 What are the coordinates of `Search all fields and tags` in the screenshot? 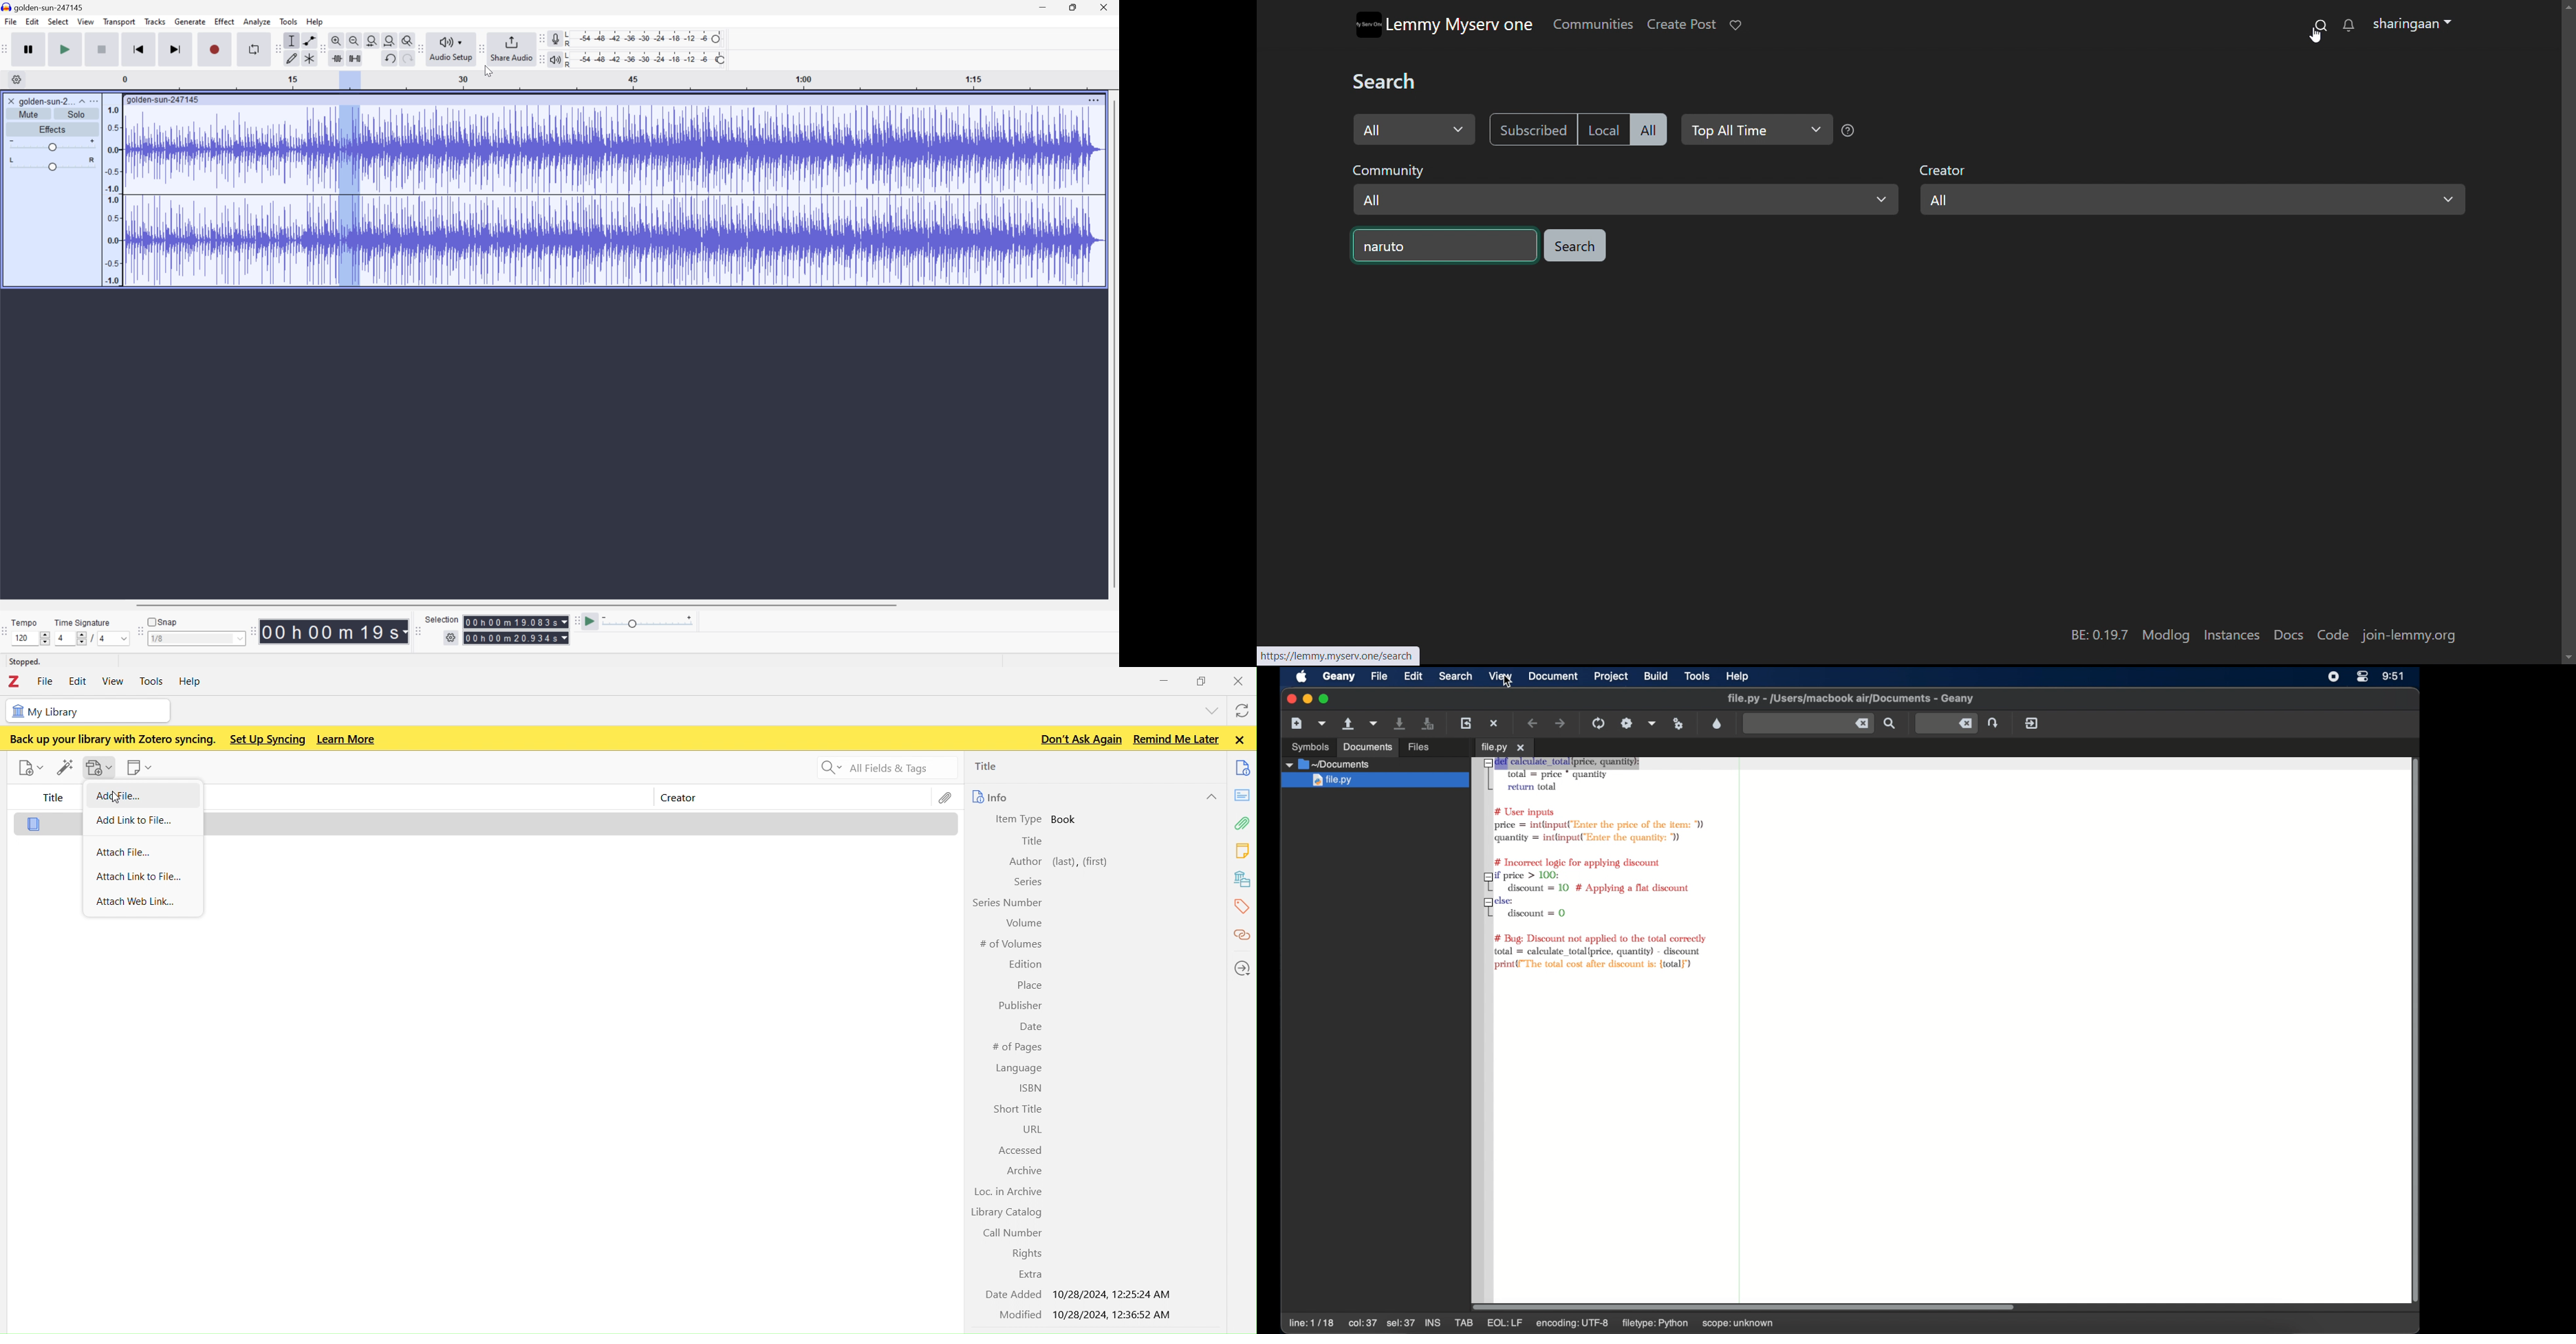 It's located at (884, 767).